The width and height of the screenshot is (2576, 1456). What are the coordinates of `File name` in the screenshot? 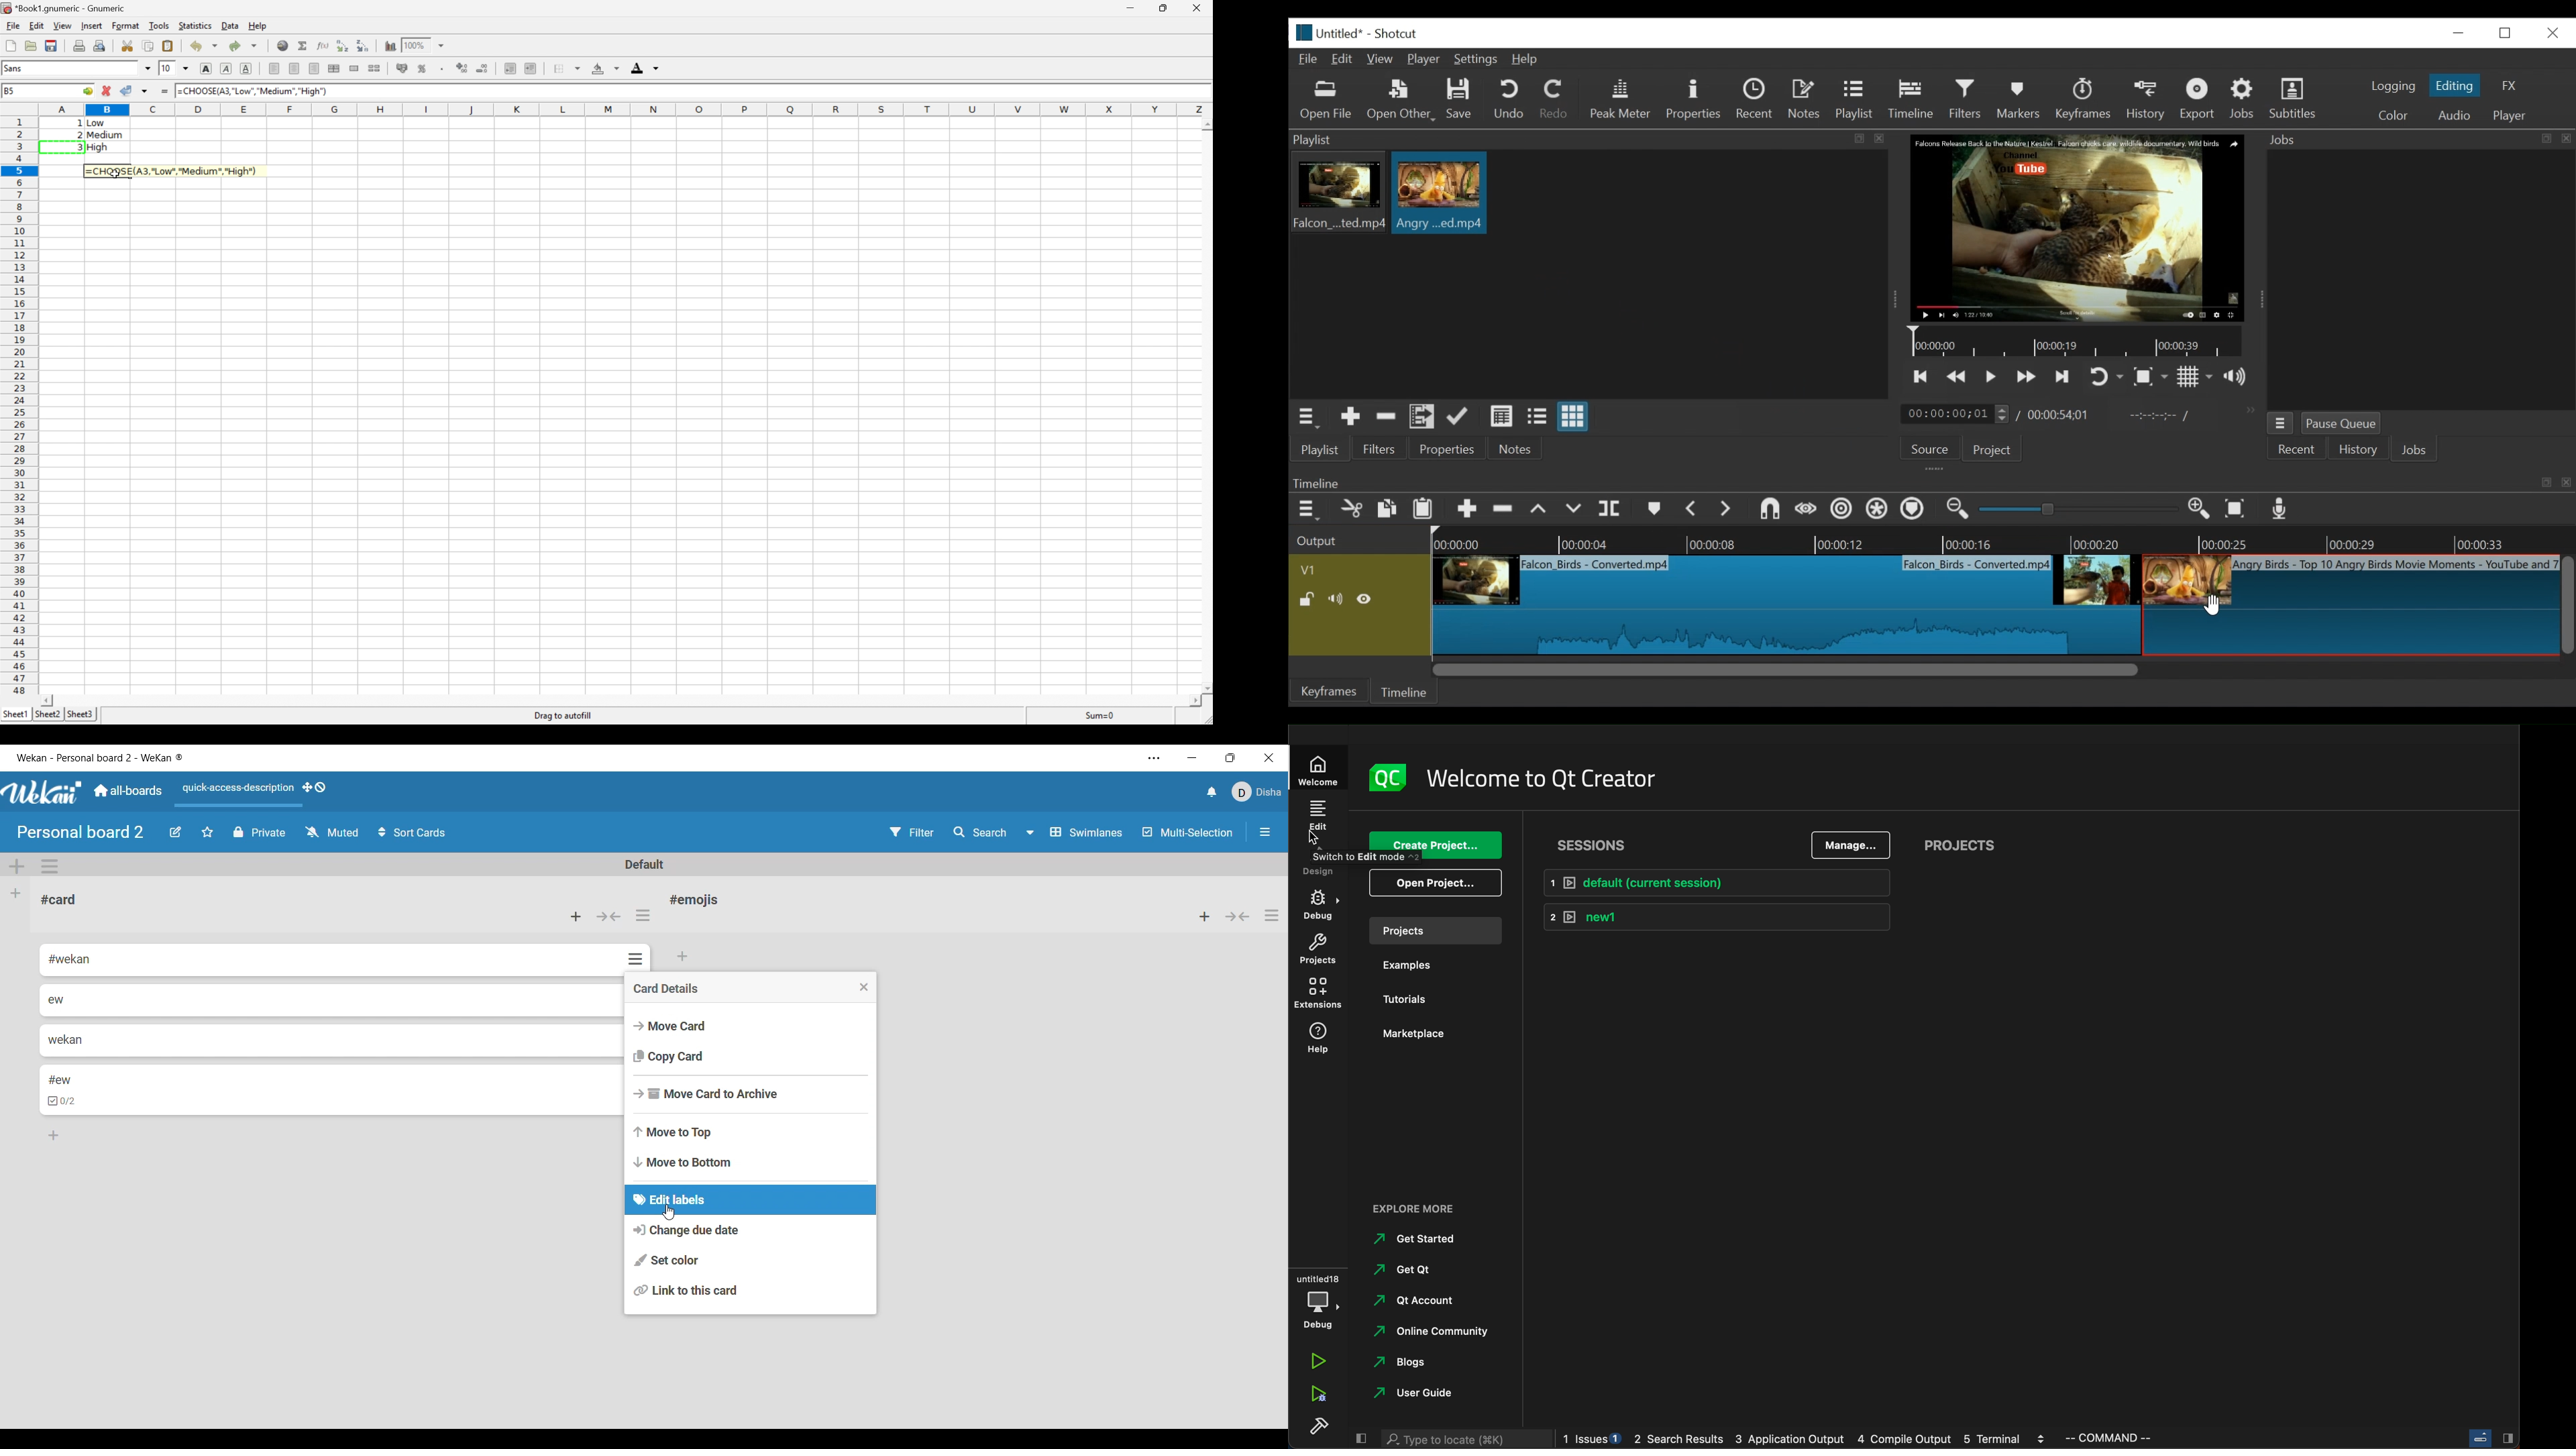 It's located at (1342, 35).